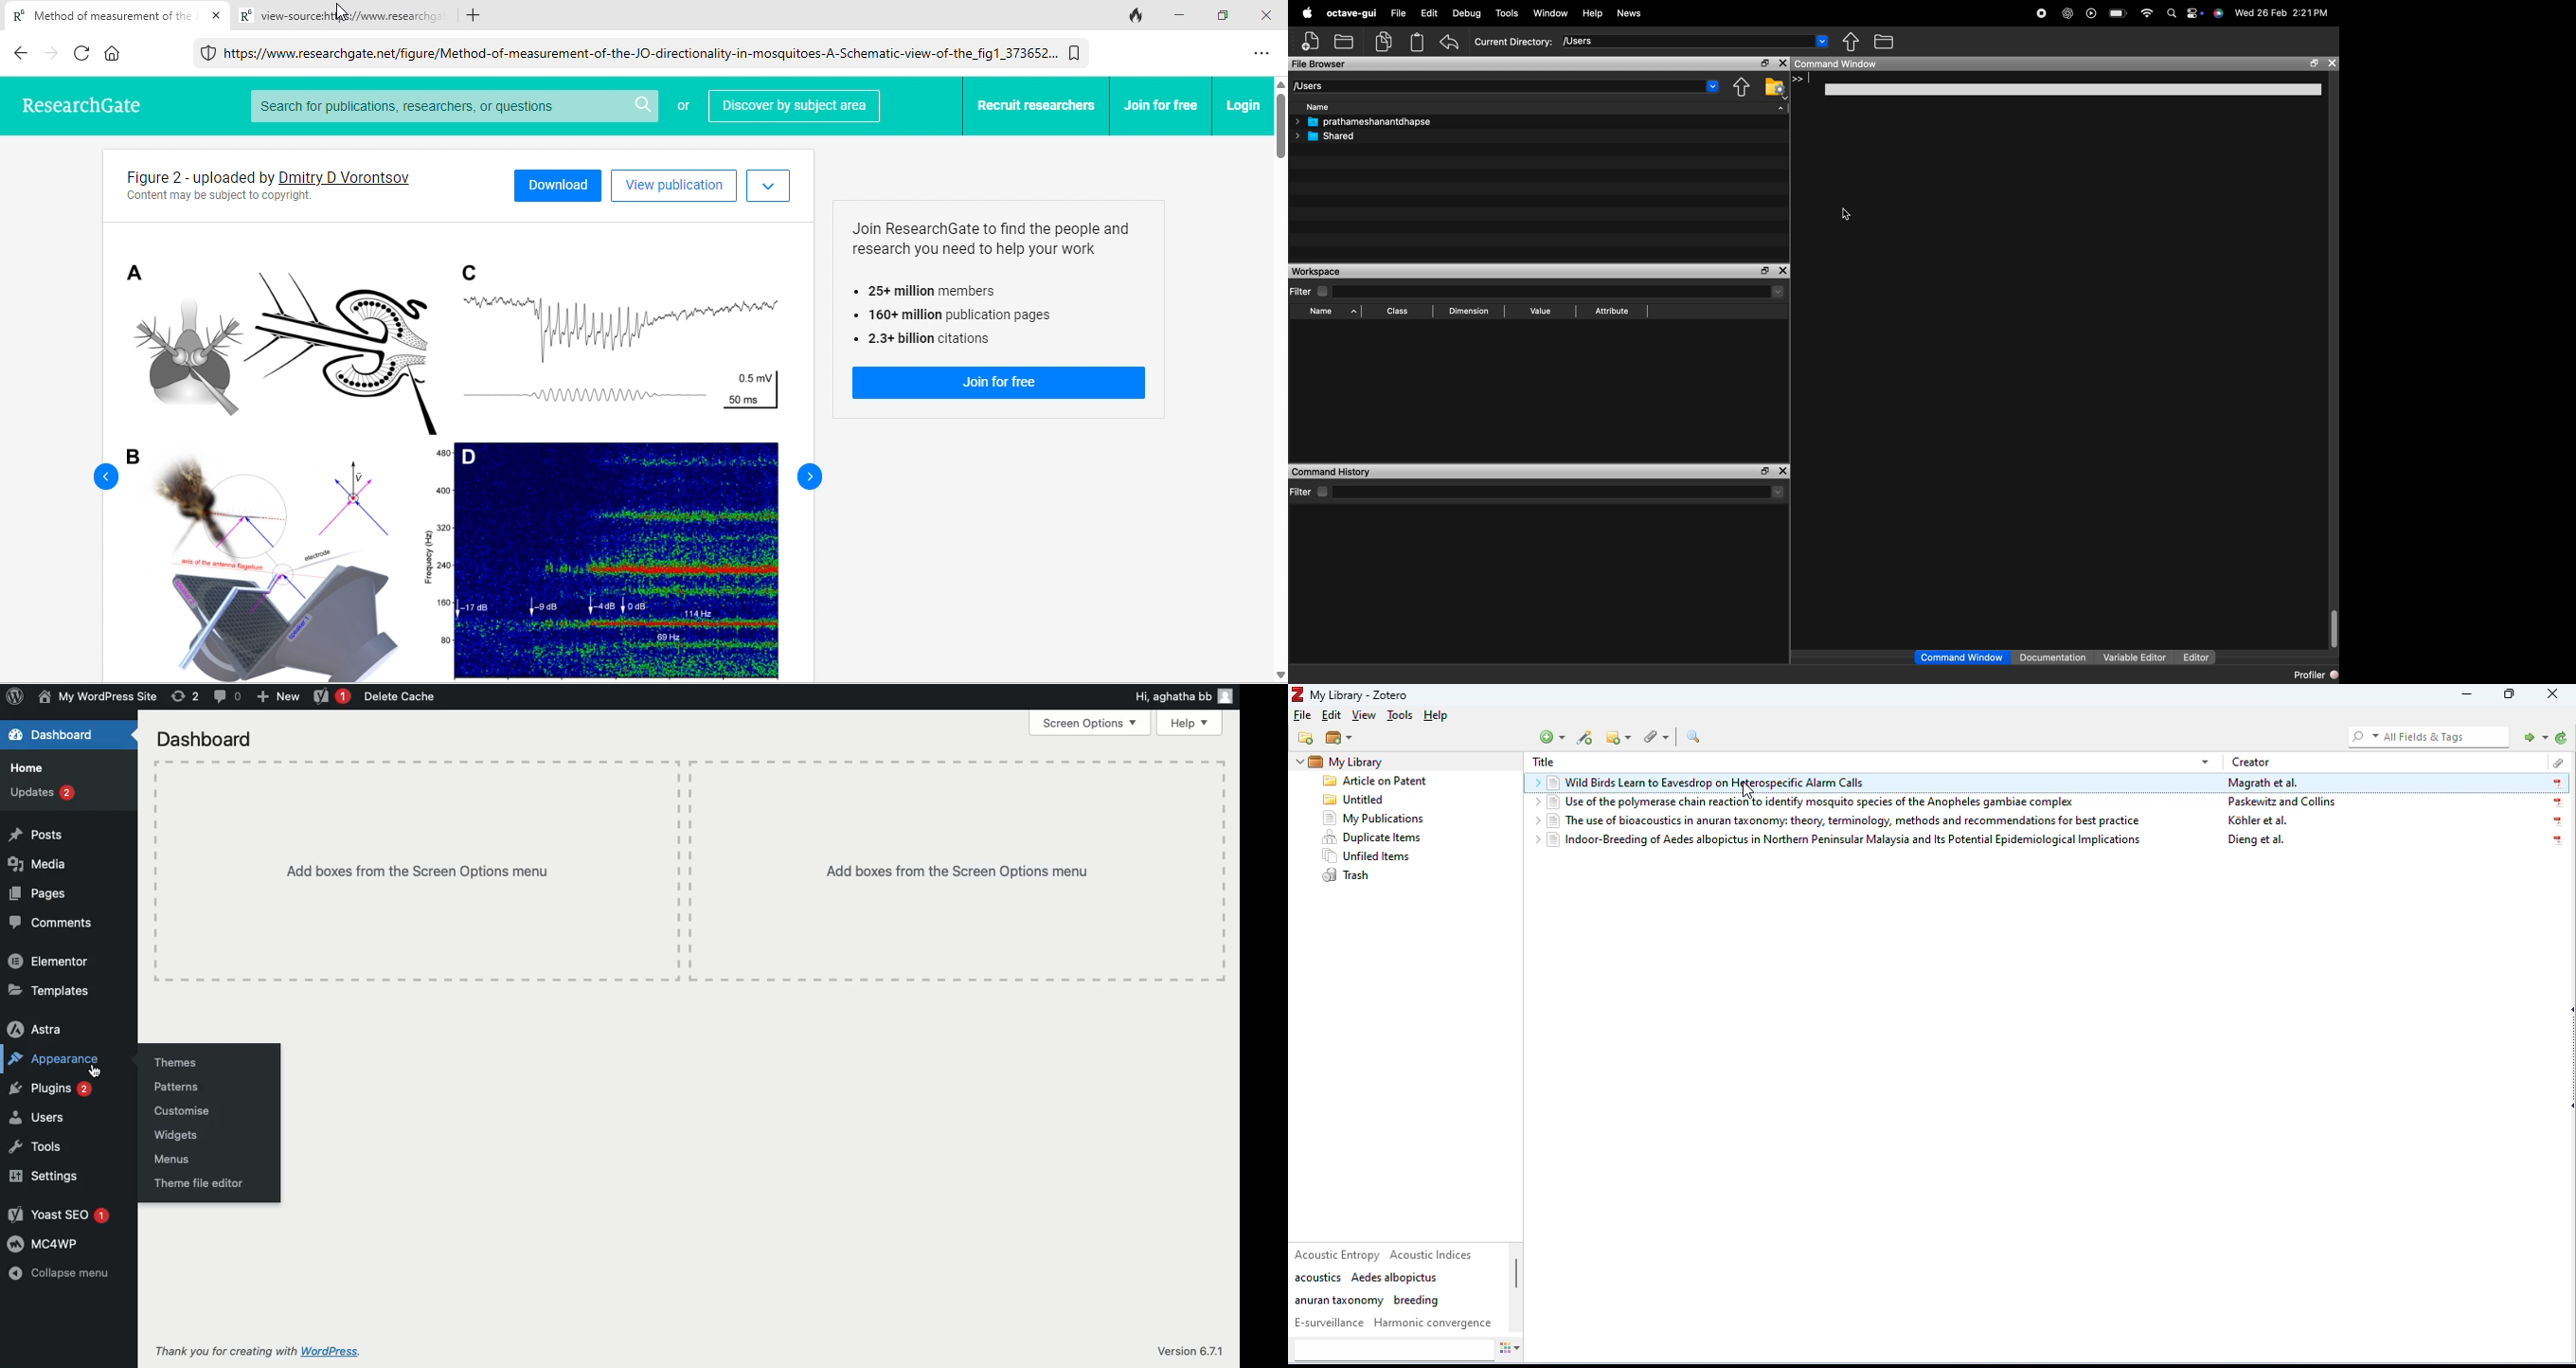 The width and height of the screenshot is (2576, 1372). What do you see at coordinates (1387, 1255) in the screenshot?
I see `Acoustic Entropy Acoustic Indices` at bounding box center [1387, 1255].